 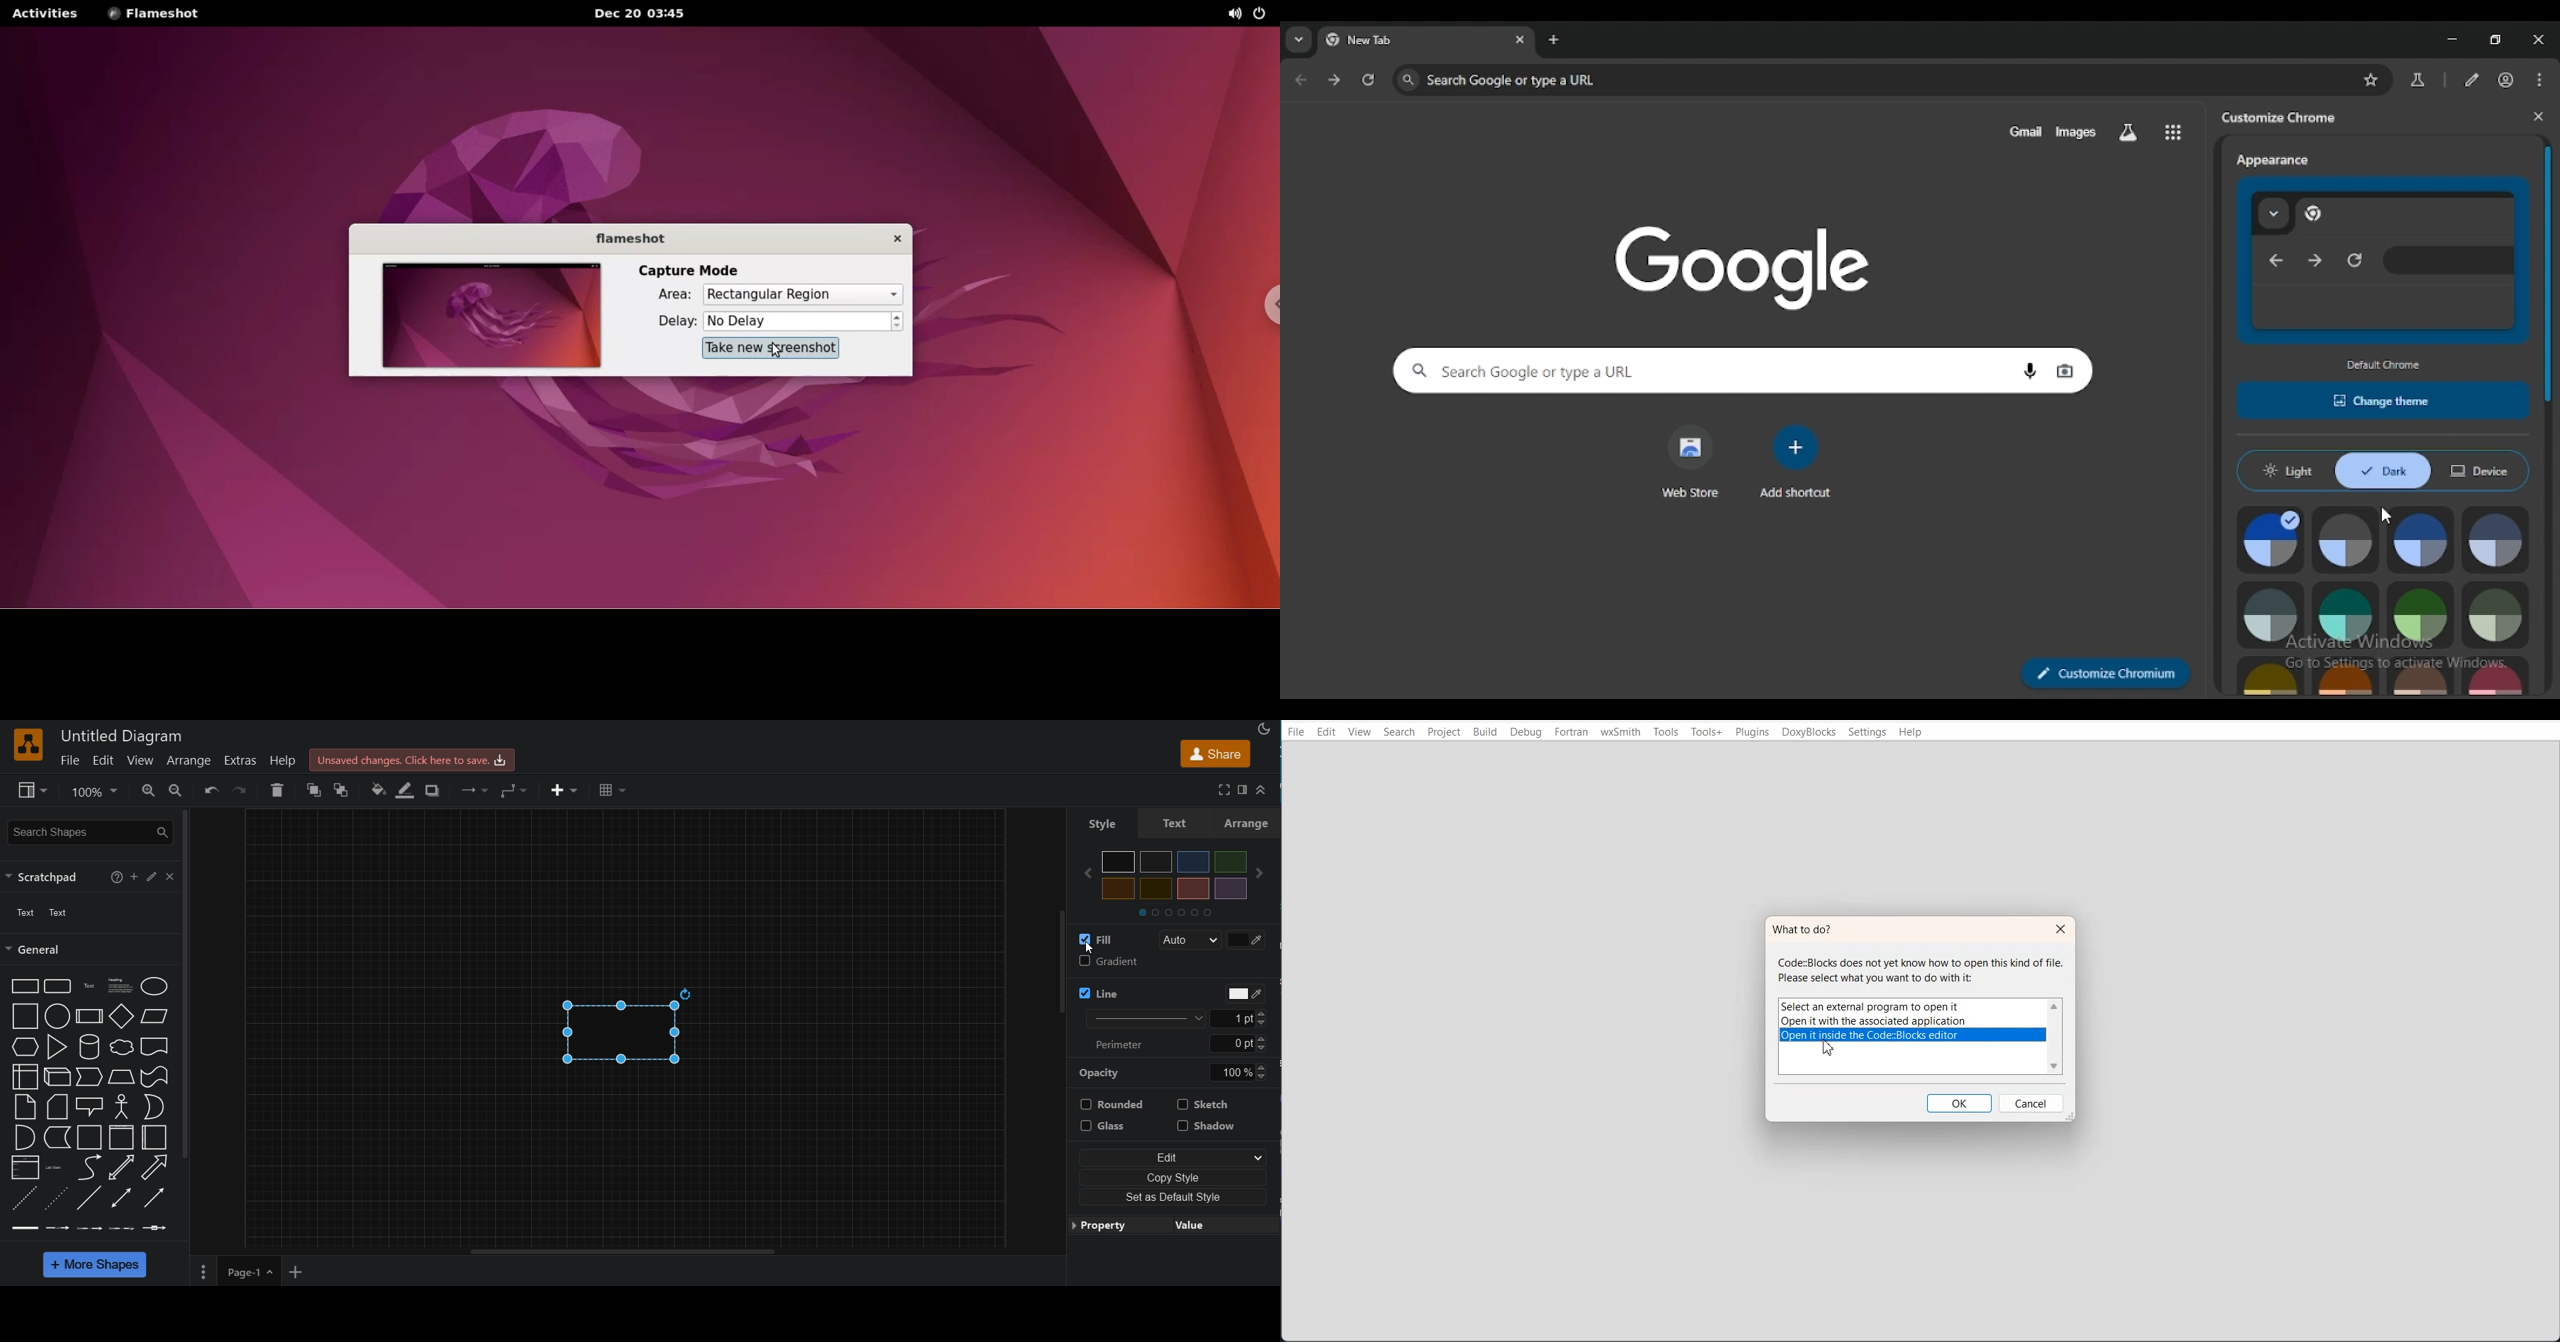 I want to click on decrease line width, so click(x=1265, y=1023).